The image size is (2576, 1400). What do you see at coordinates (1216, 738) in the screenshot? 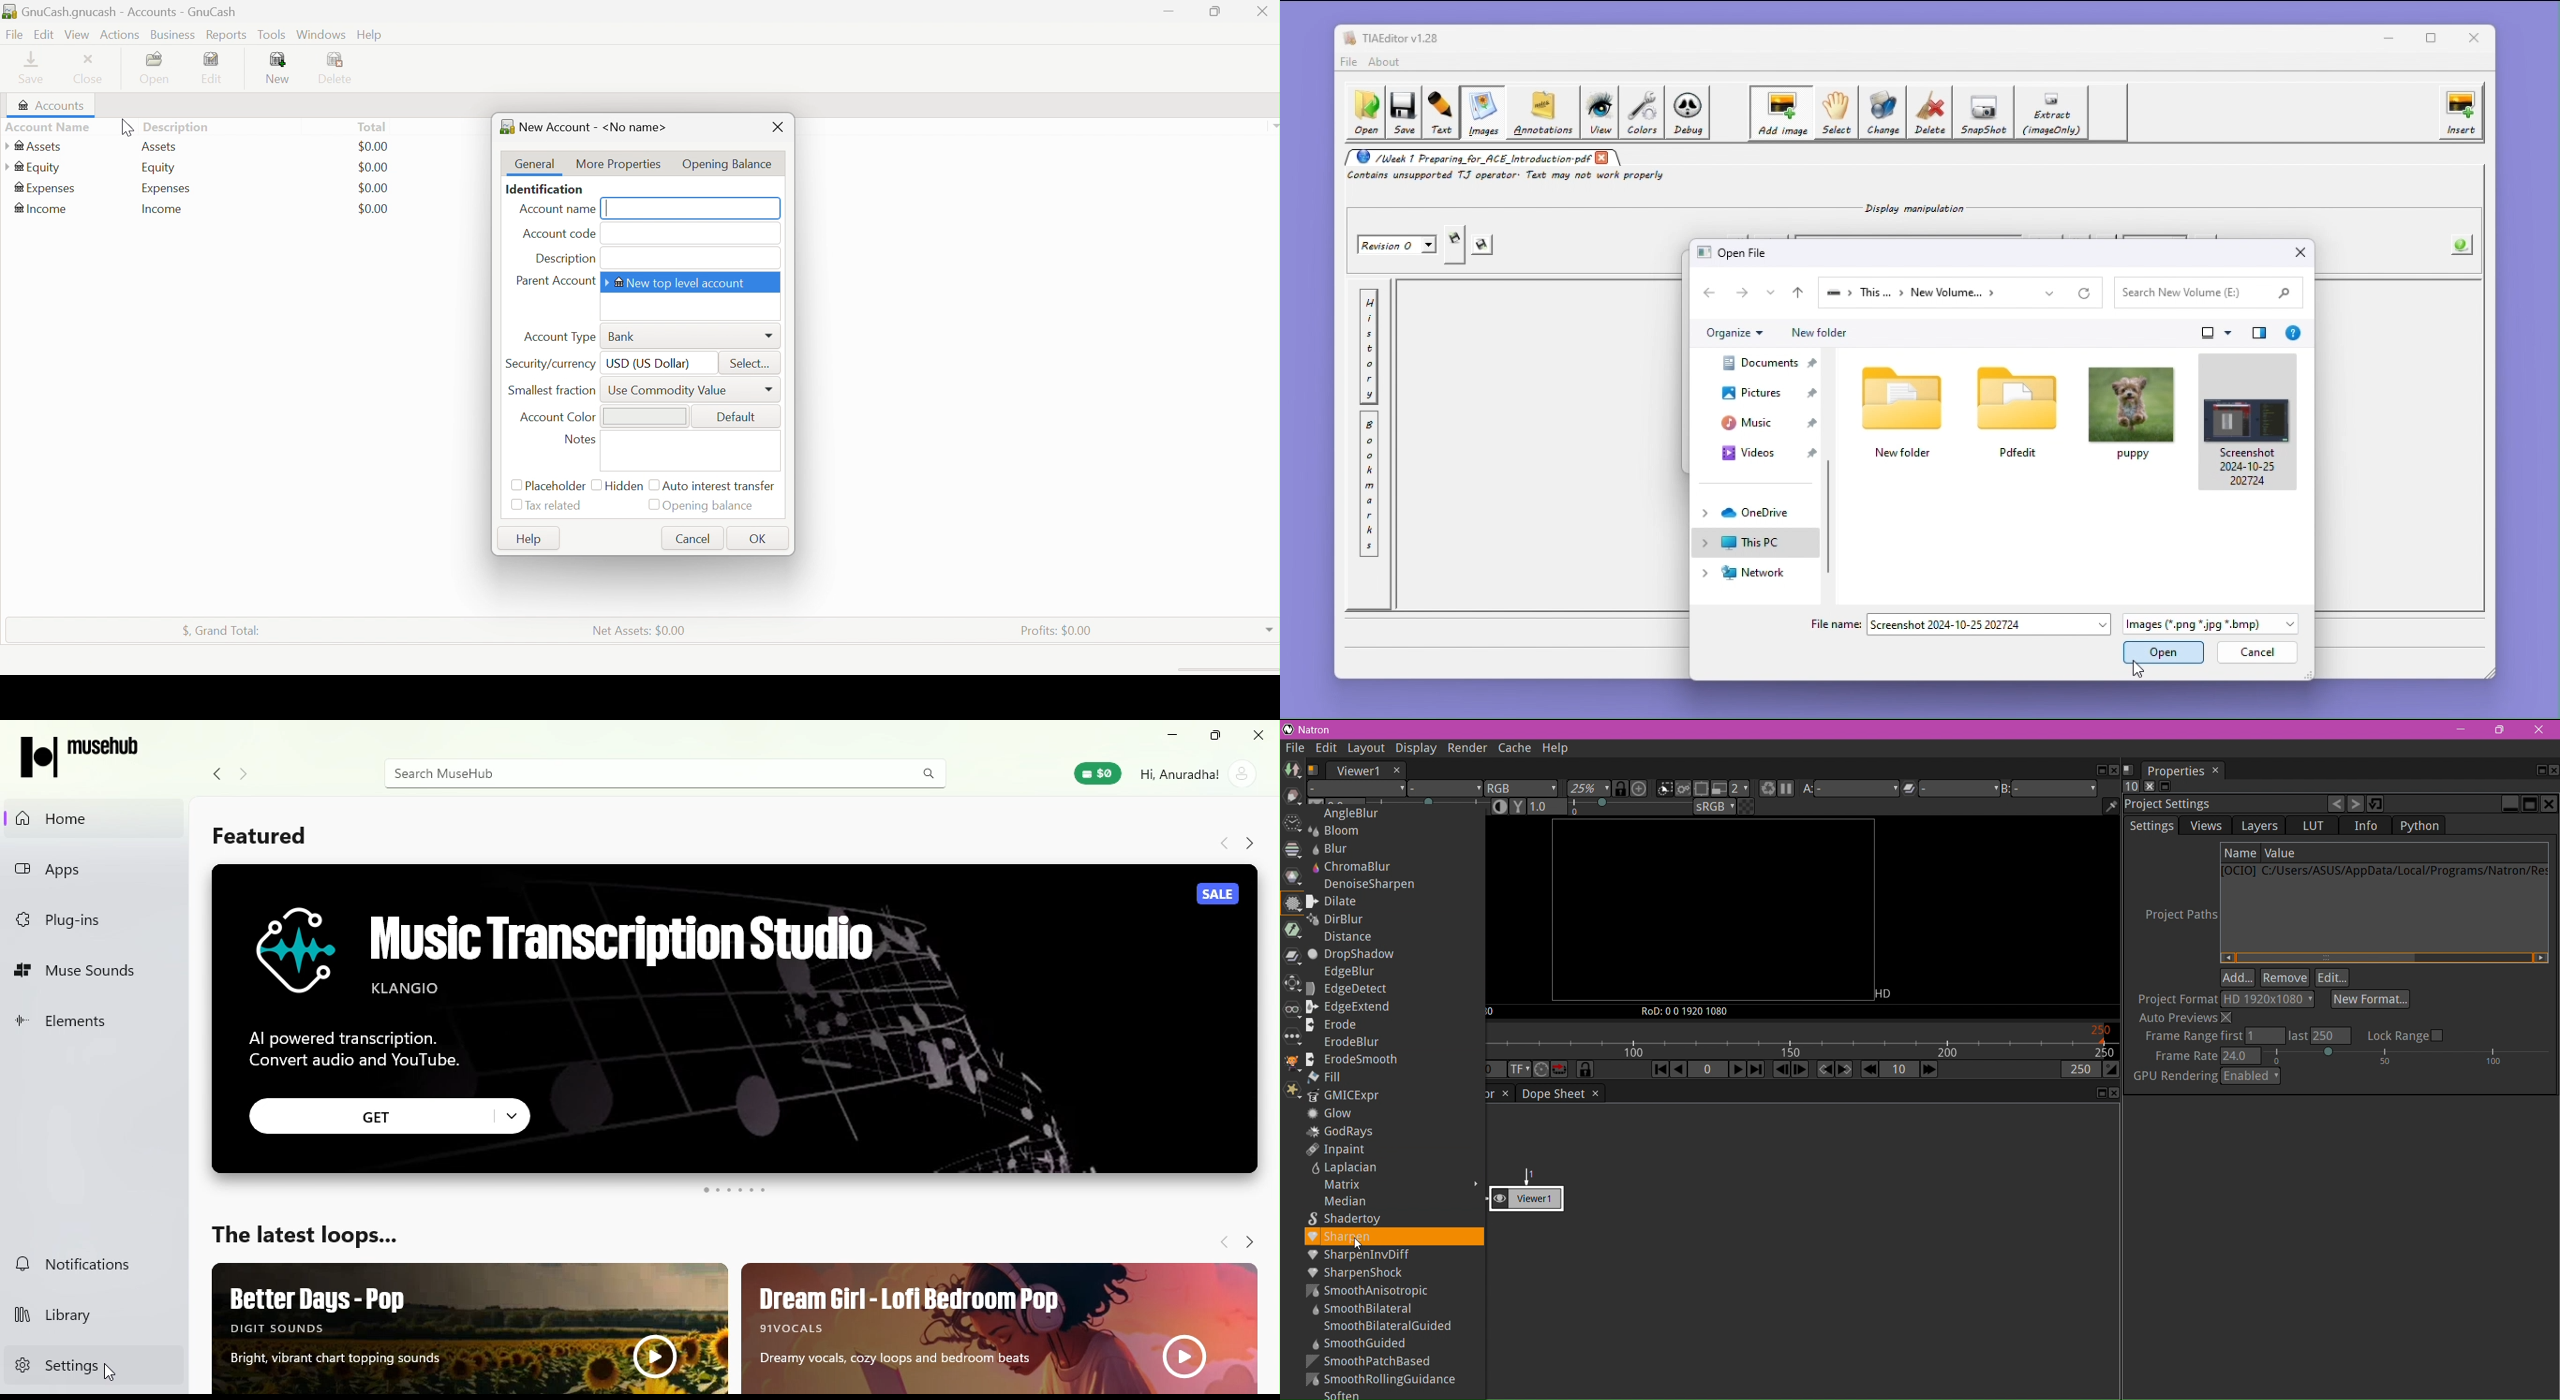
I see `Resize` at bounding box center [1216, 738].